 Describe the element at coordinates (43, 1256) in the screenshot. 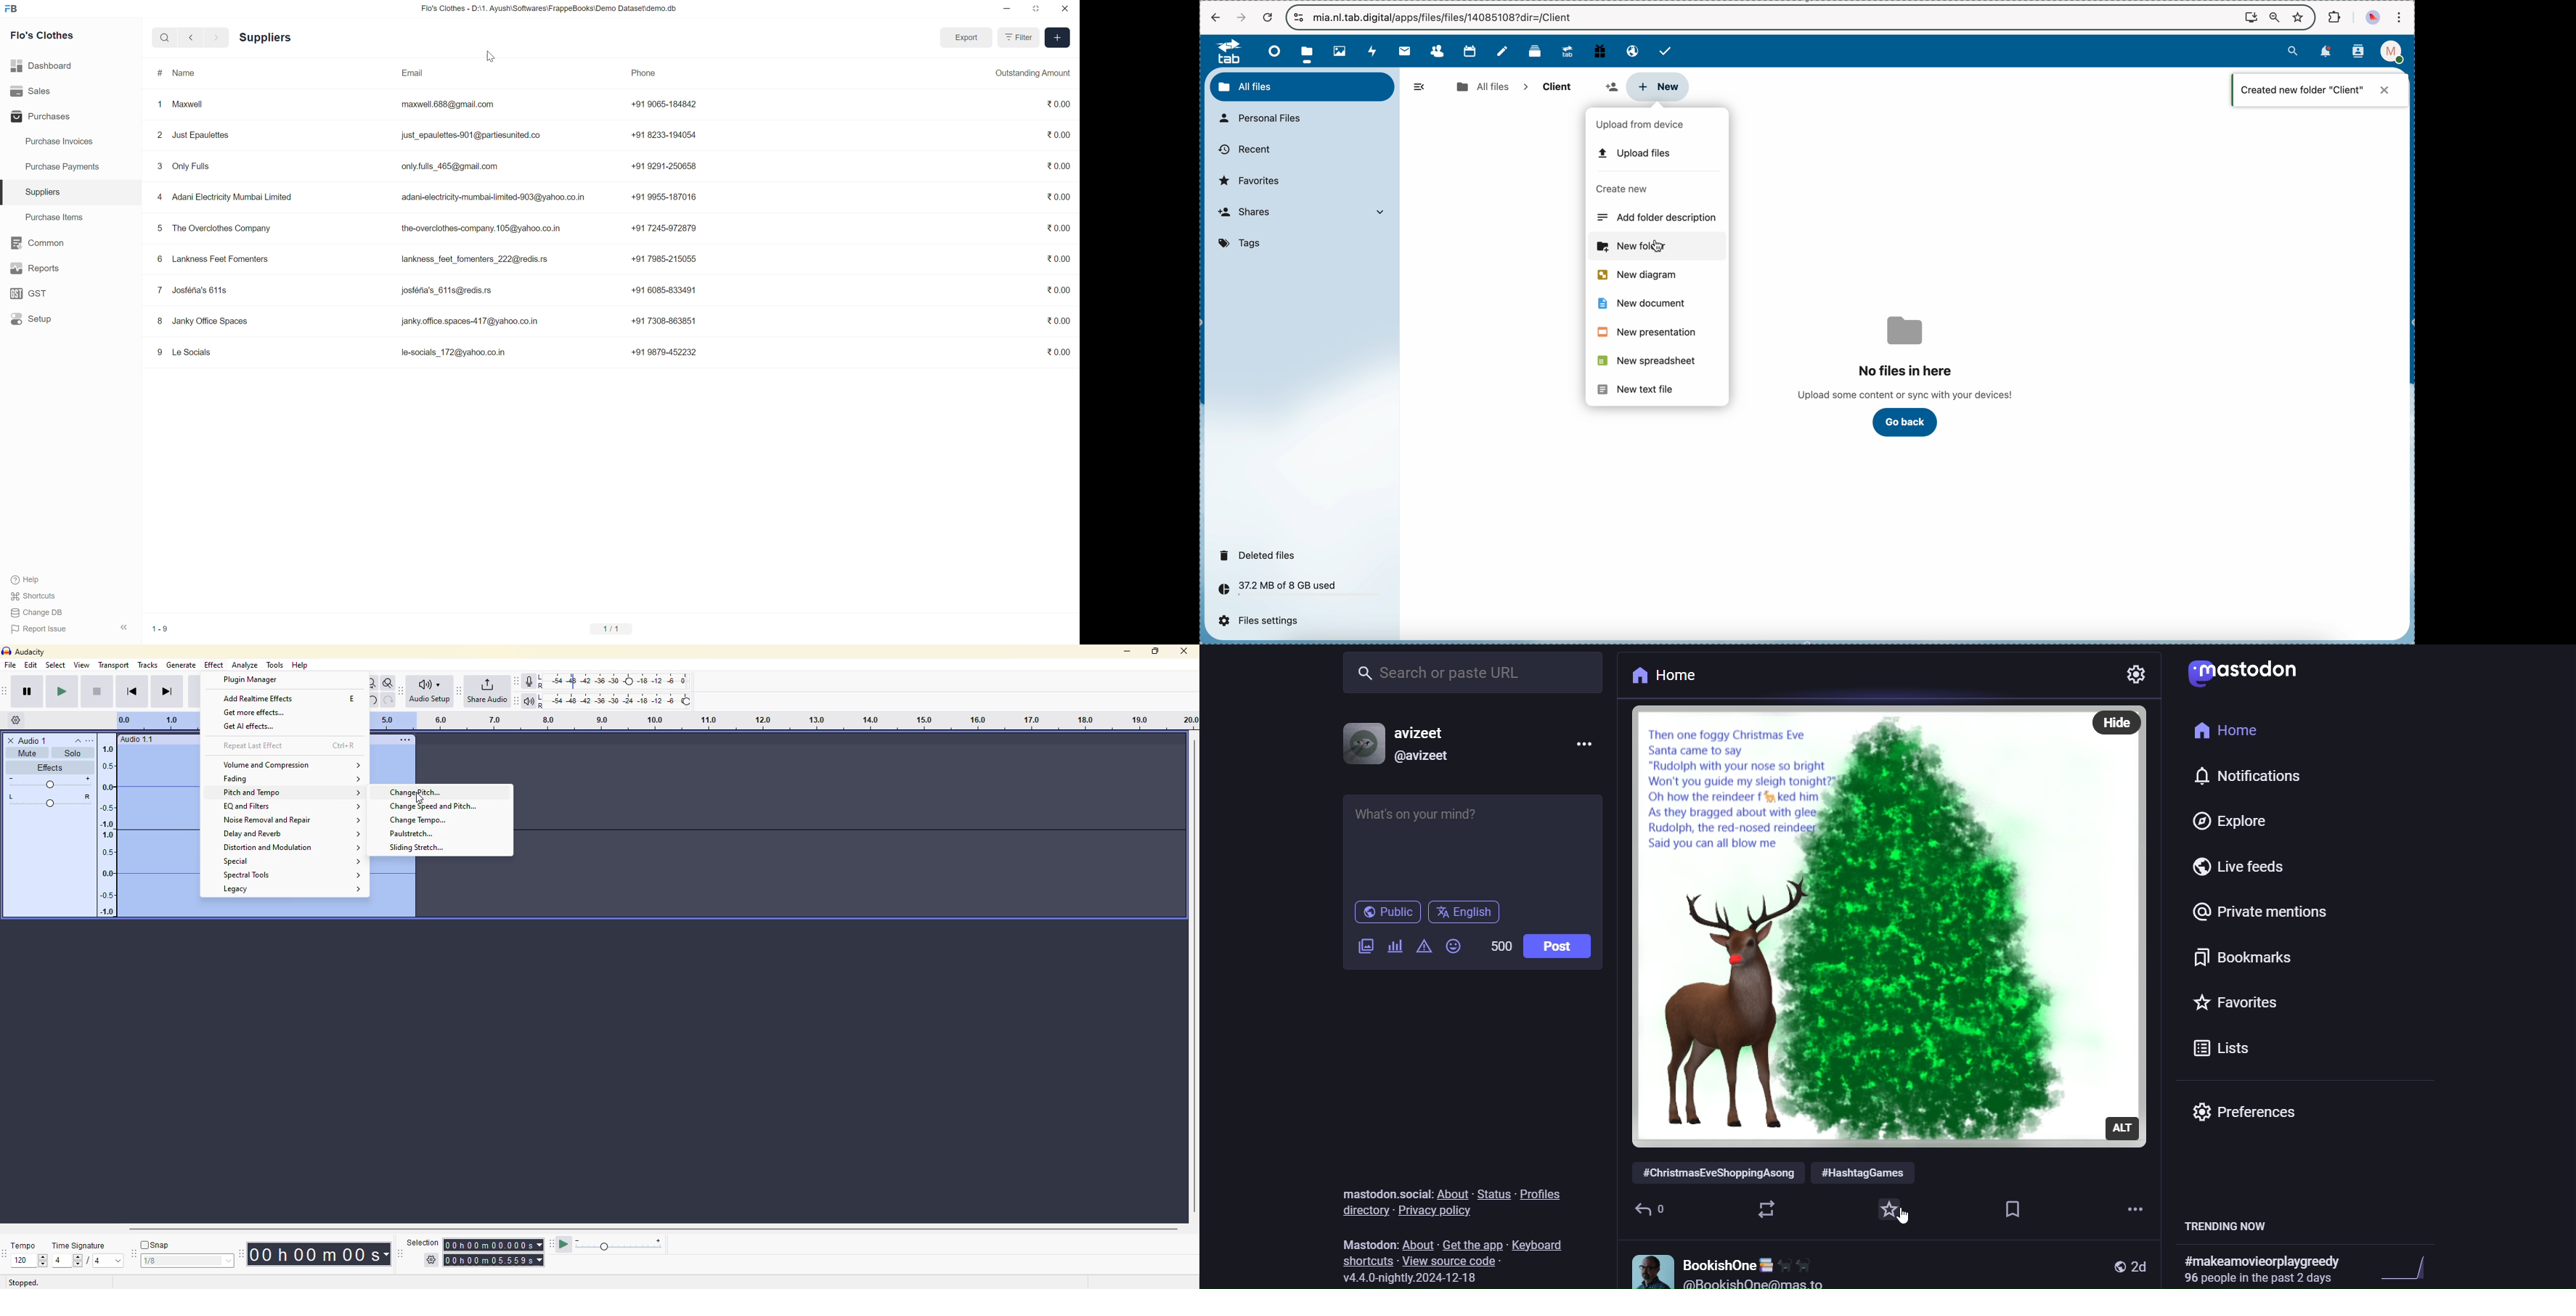

I see `up` at that location.